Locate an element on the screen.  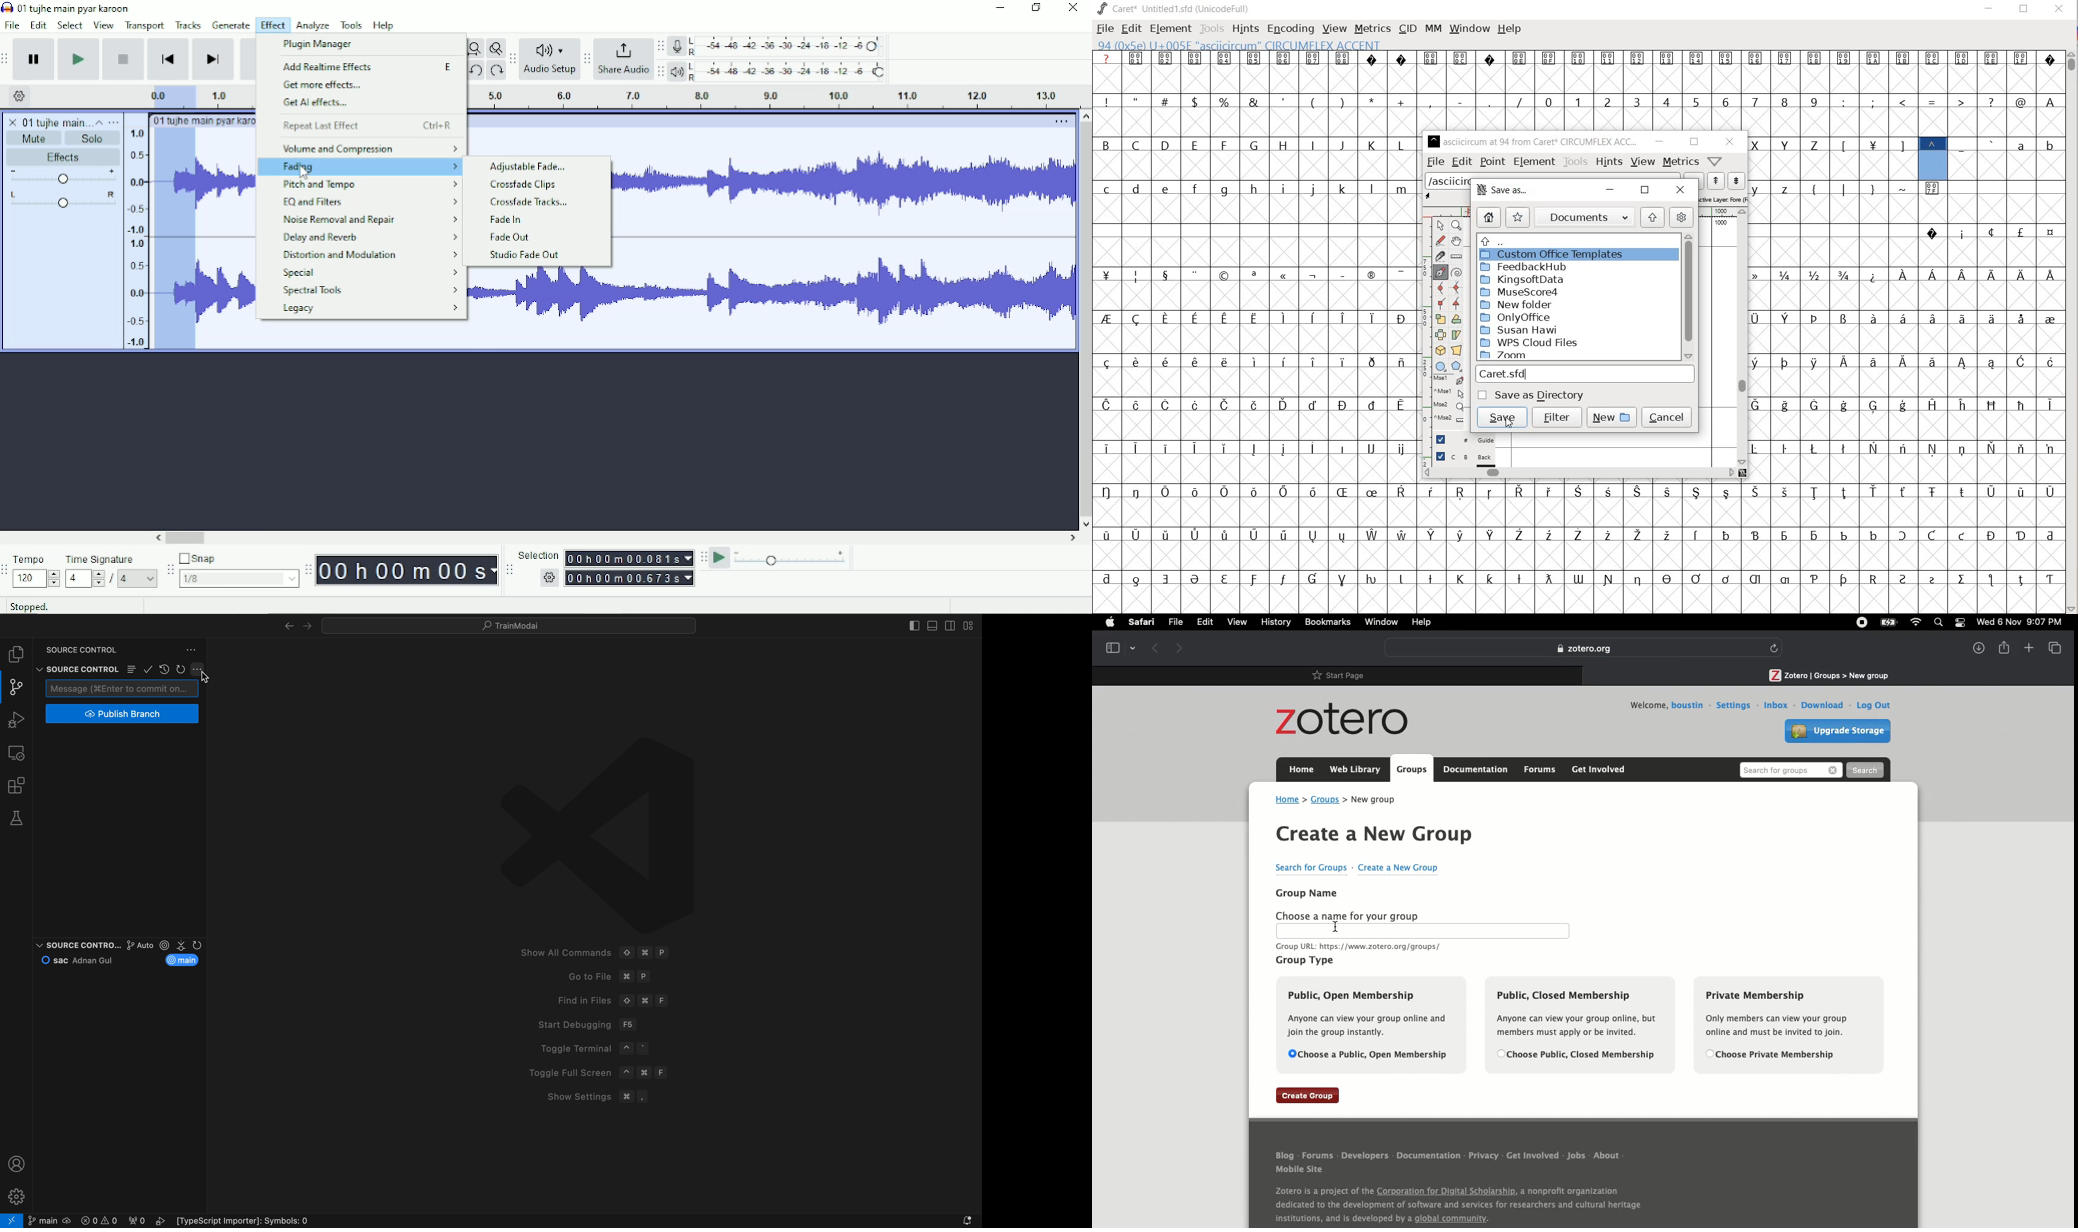
Create a new group is located at coordinates (1374, 836).